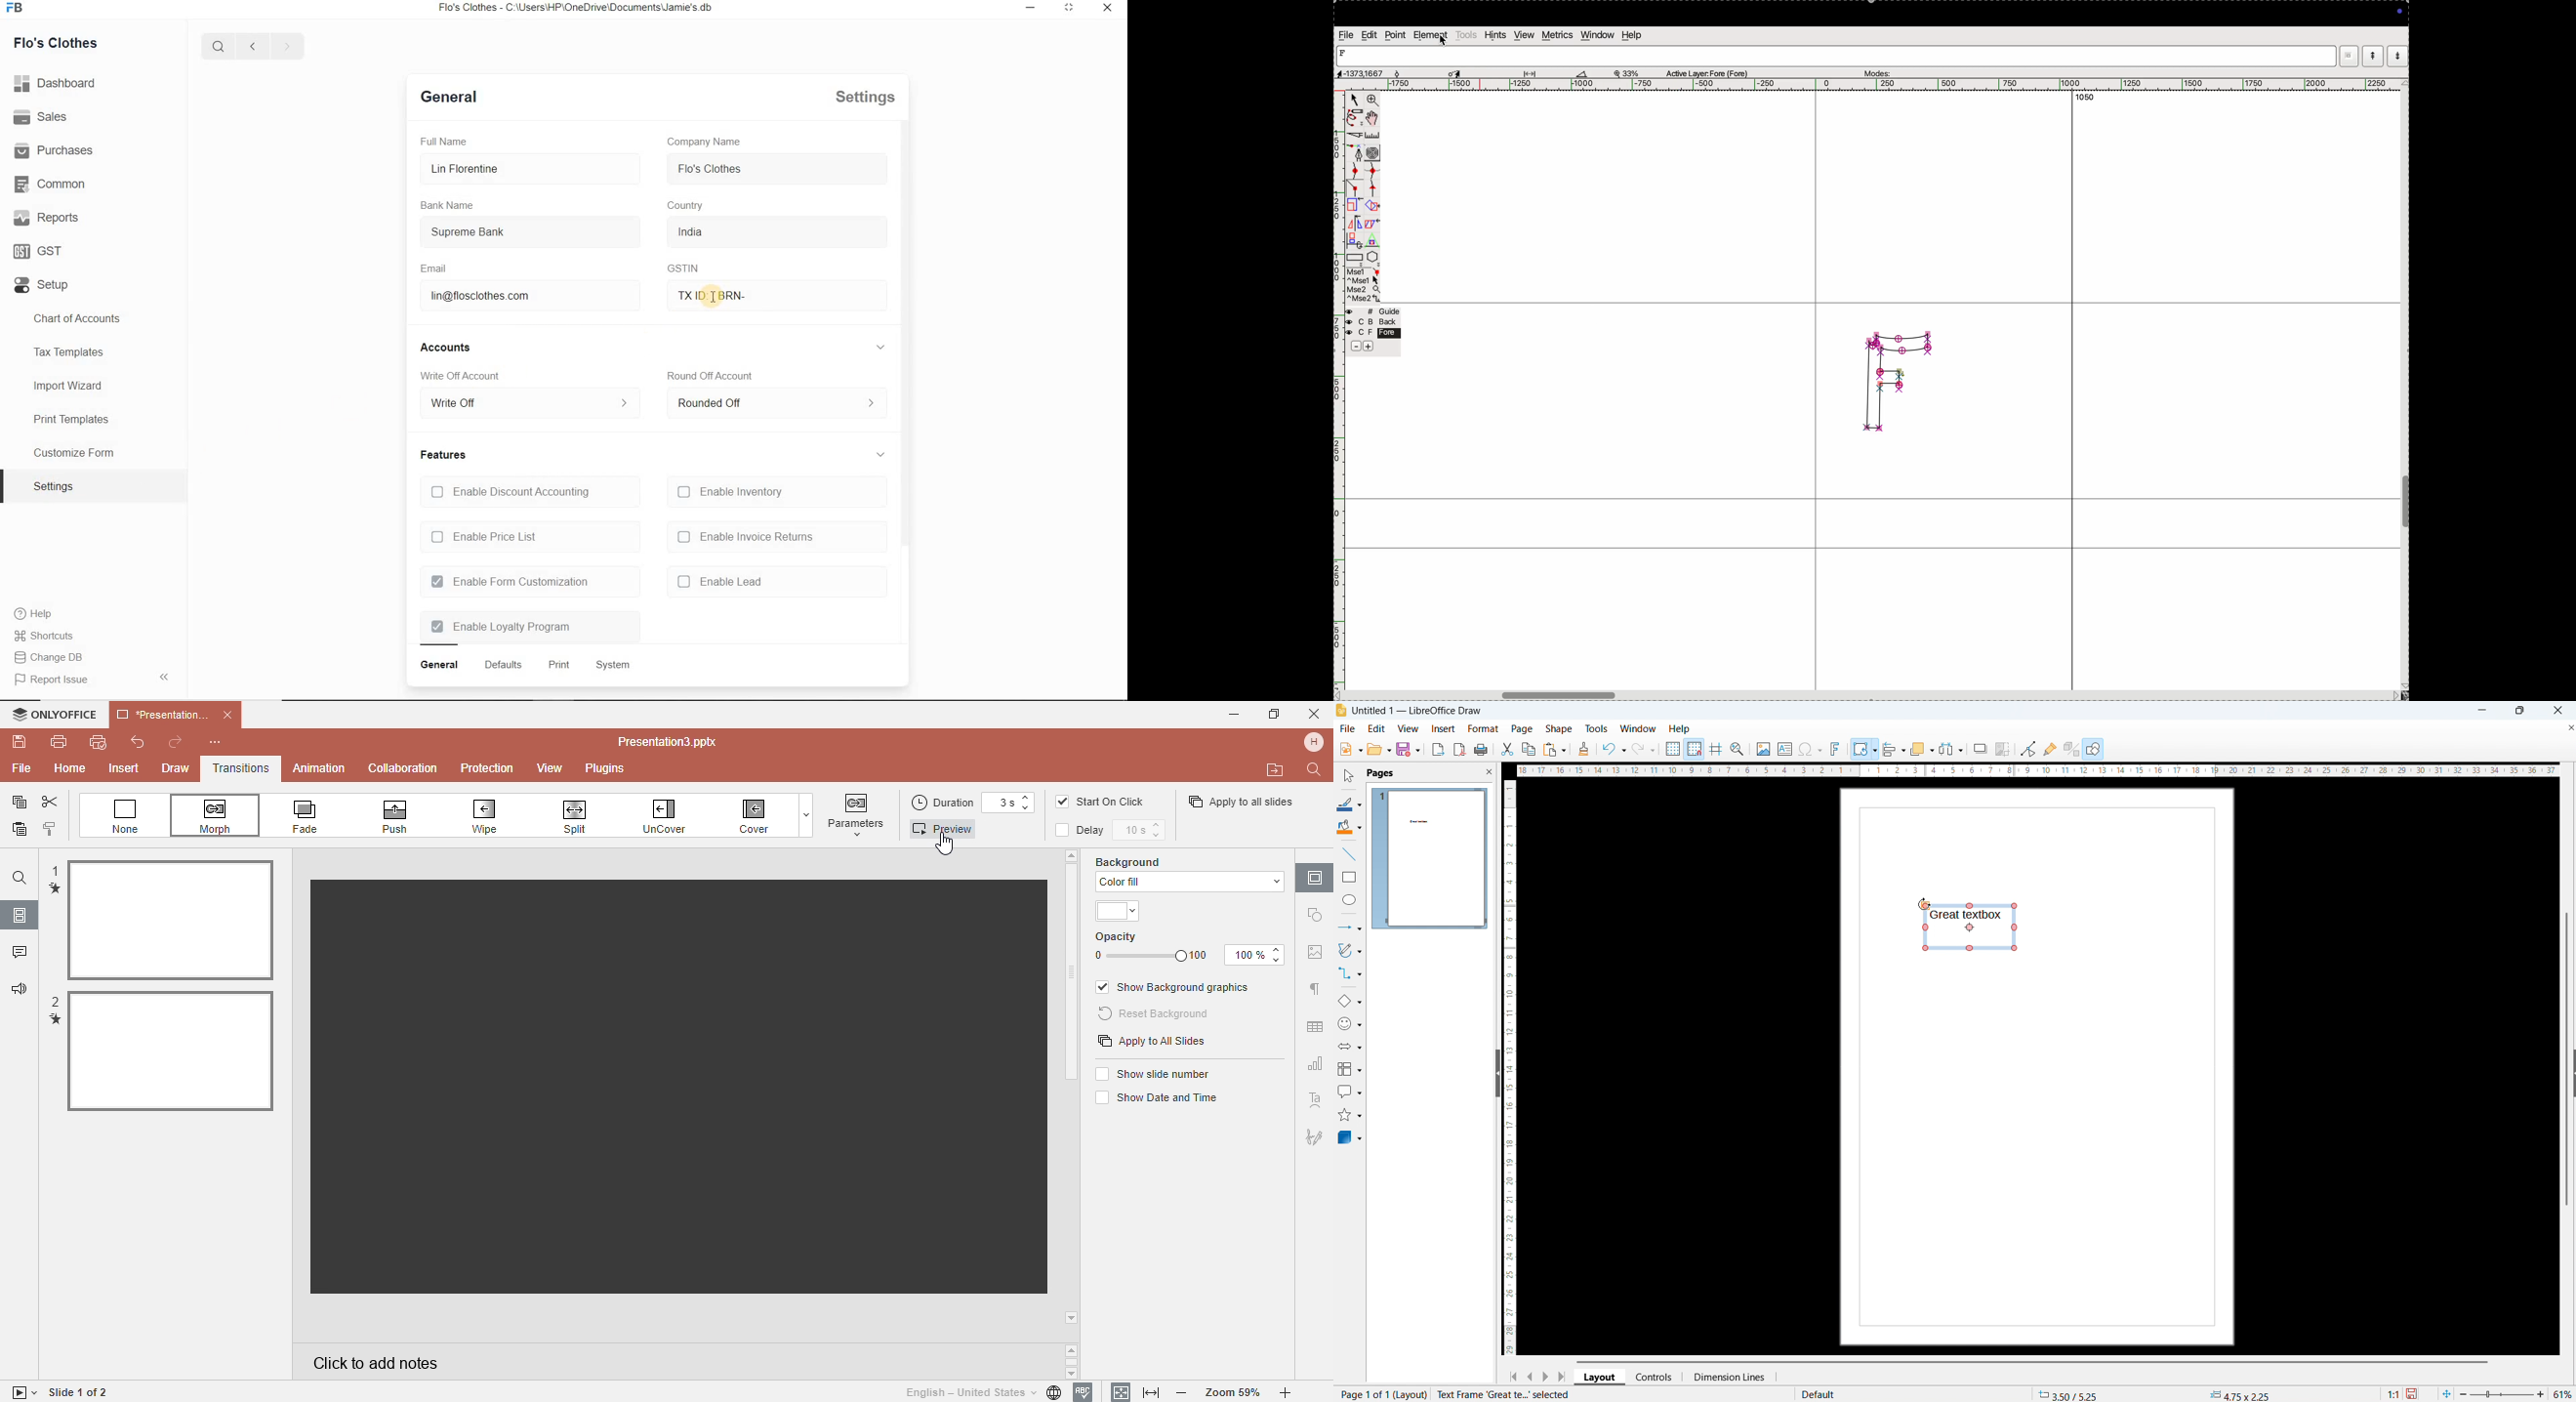 Image resolution: width=2576 pixels, height=1428 pixels. Describe the element at coordinates (60, 151) in the screenshot. I see `Purchases` at that location.